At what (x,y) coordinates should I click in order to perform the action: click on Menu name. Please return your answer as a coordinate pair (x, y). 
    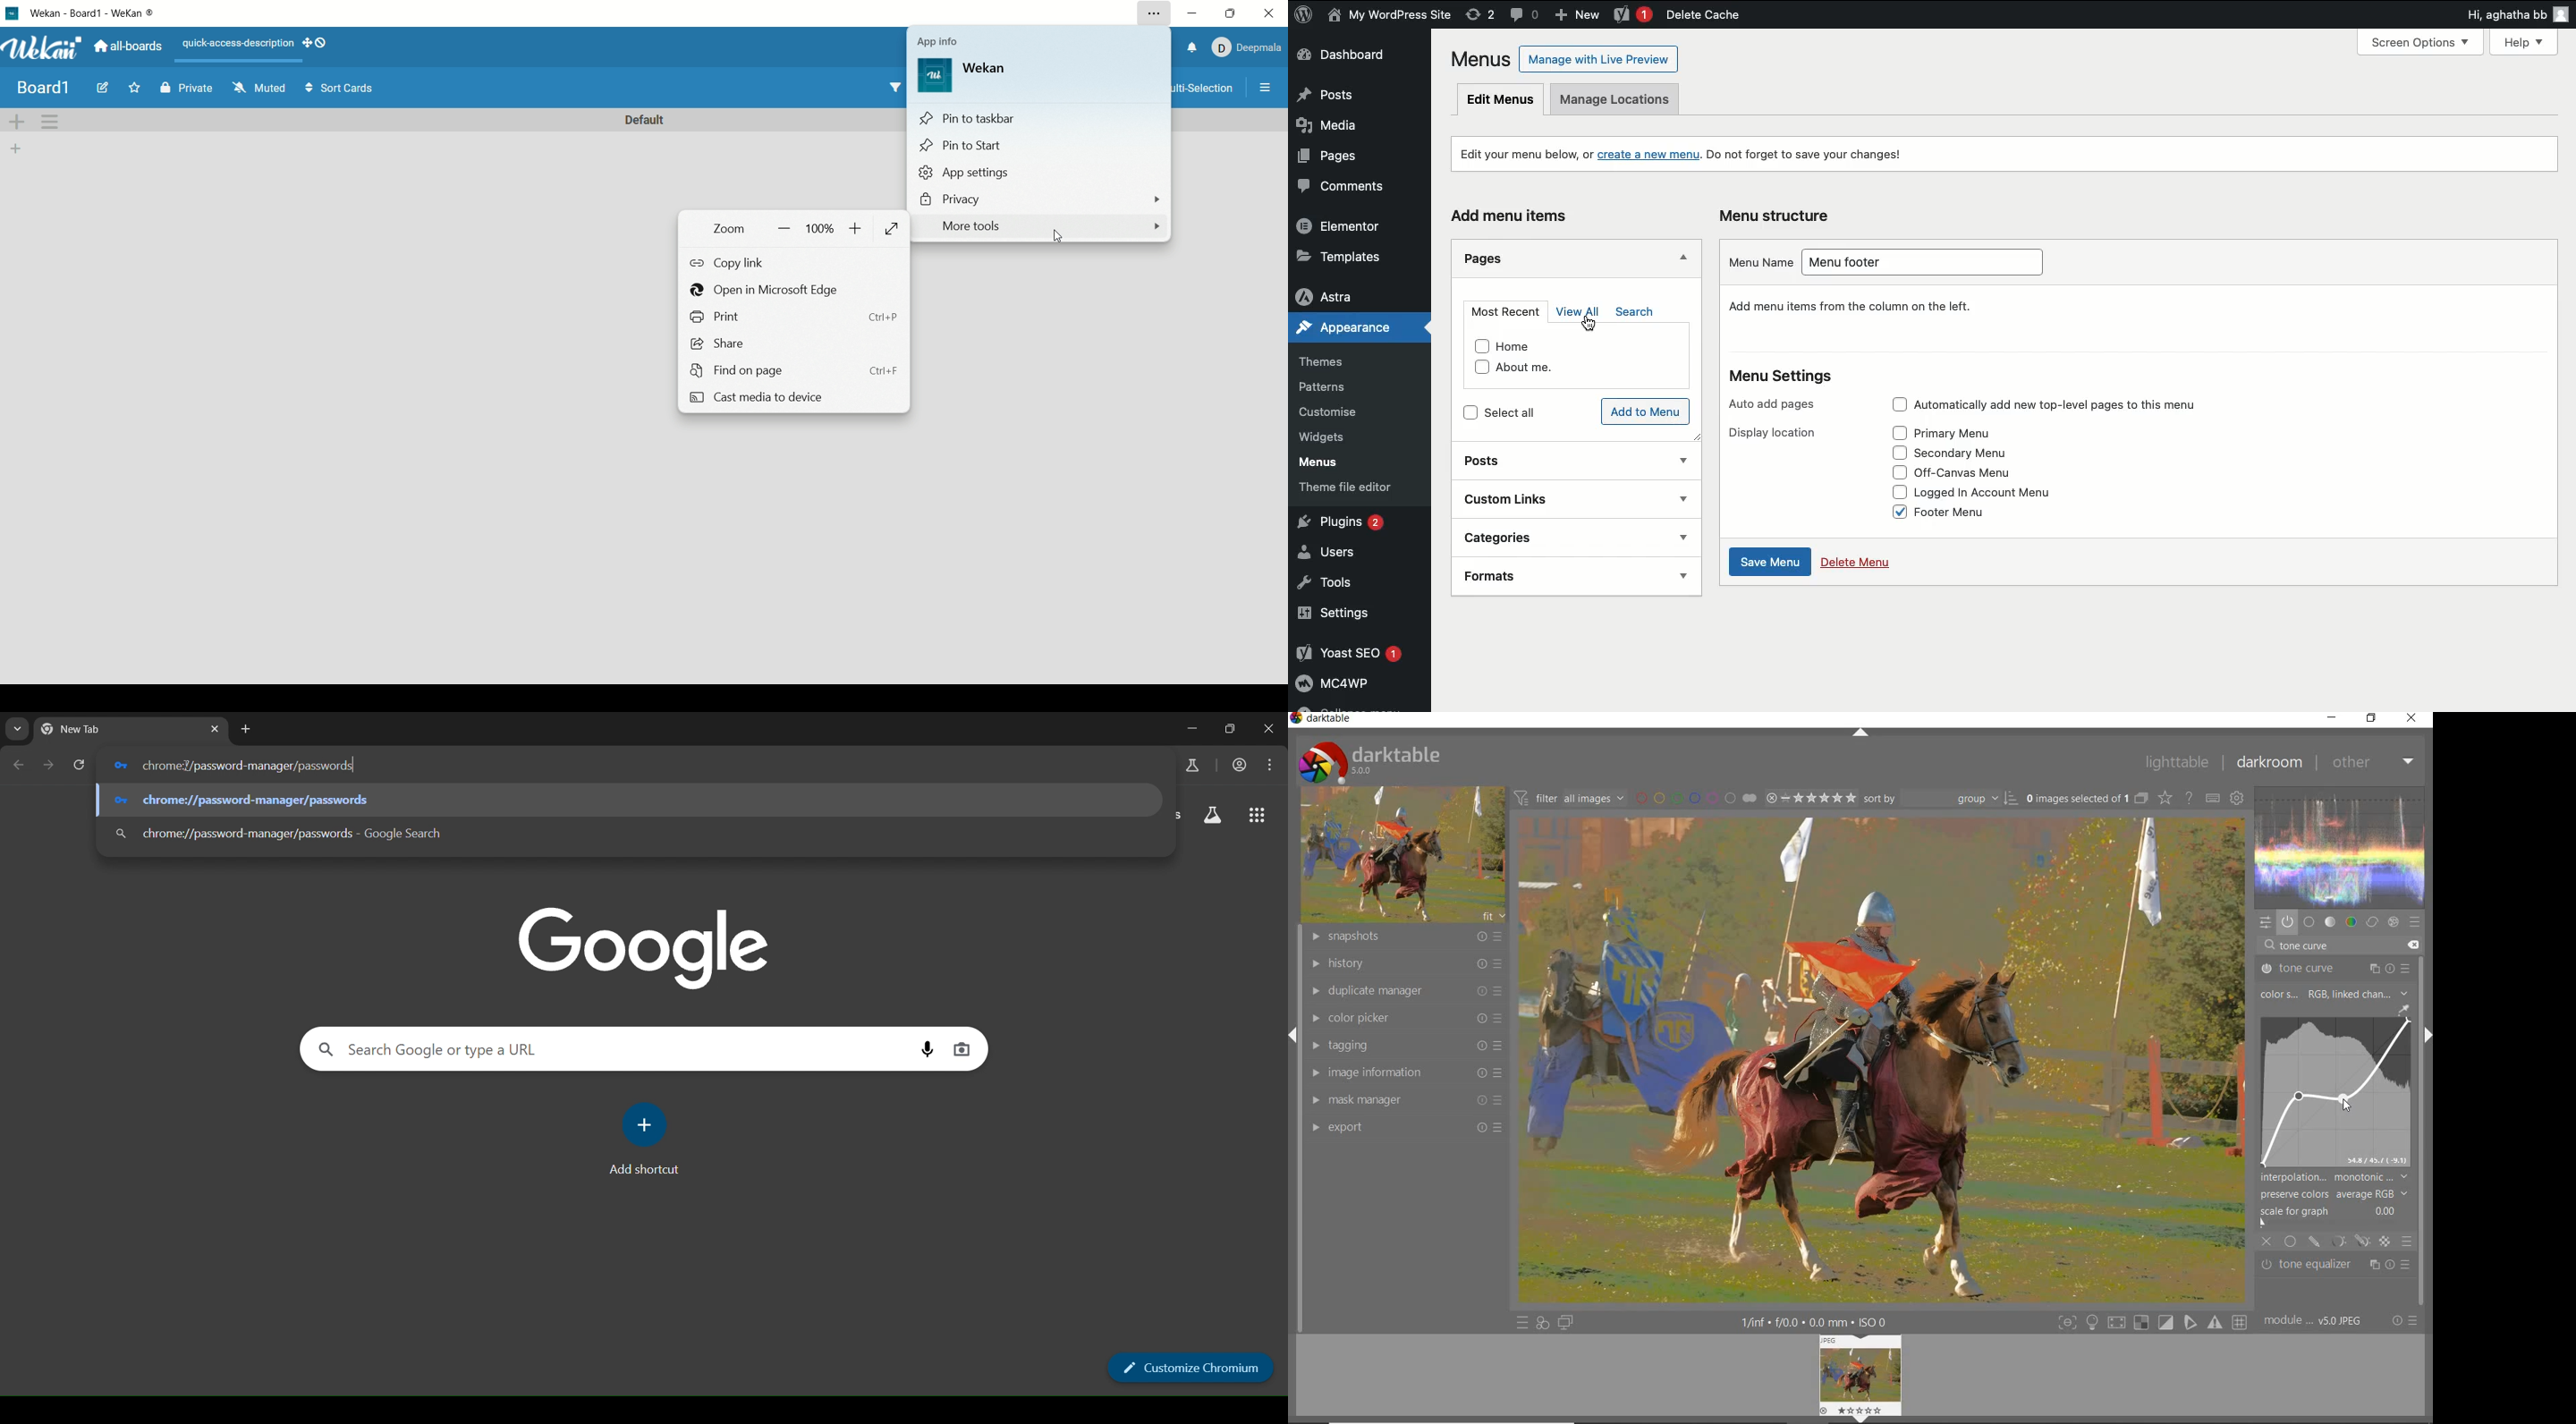
    Looking at the image, I should click on (1754, 262).